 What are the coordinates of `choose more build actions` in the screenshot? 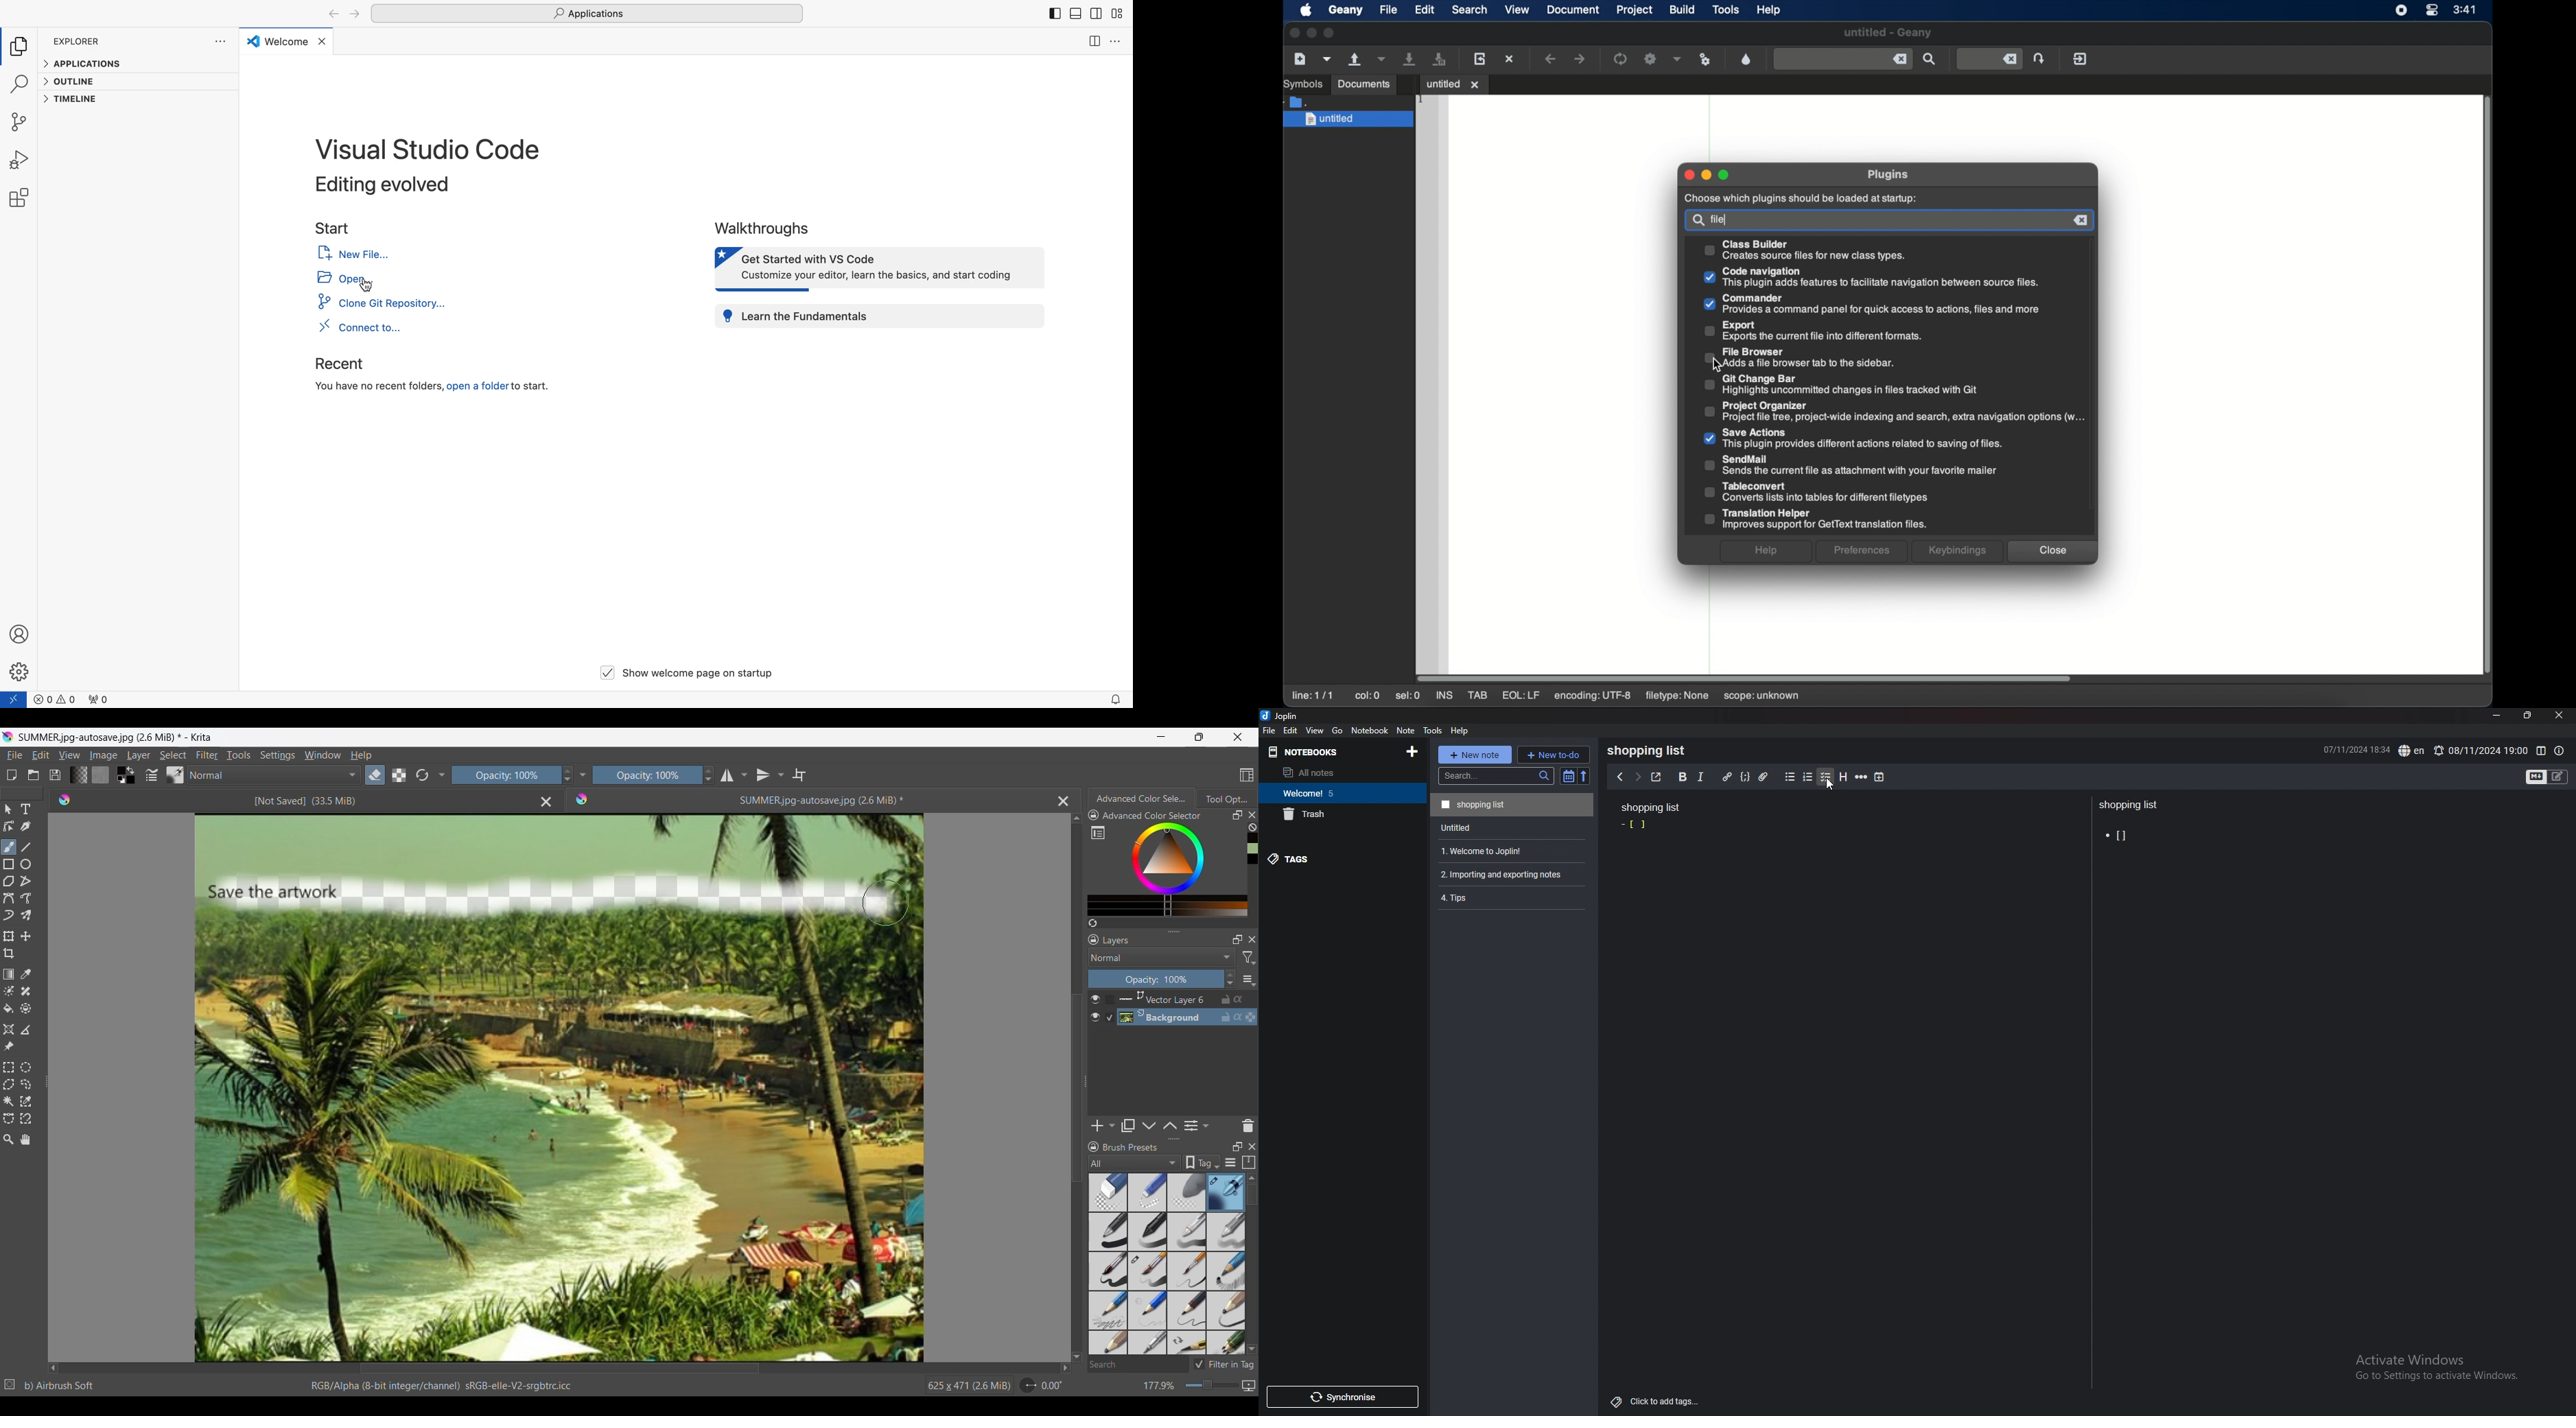 It's located at (1677, 59).